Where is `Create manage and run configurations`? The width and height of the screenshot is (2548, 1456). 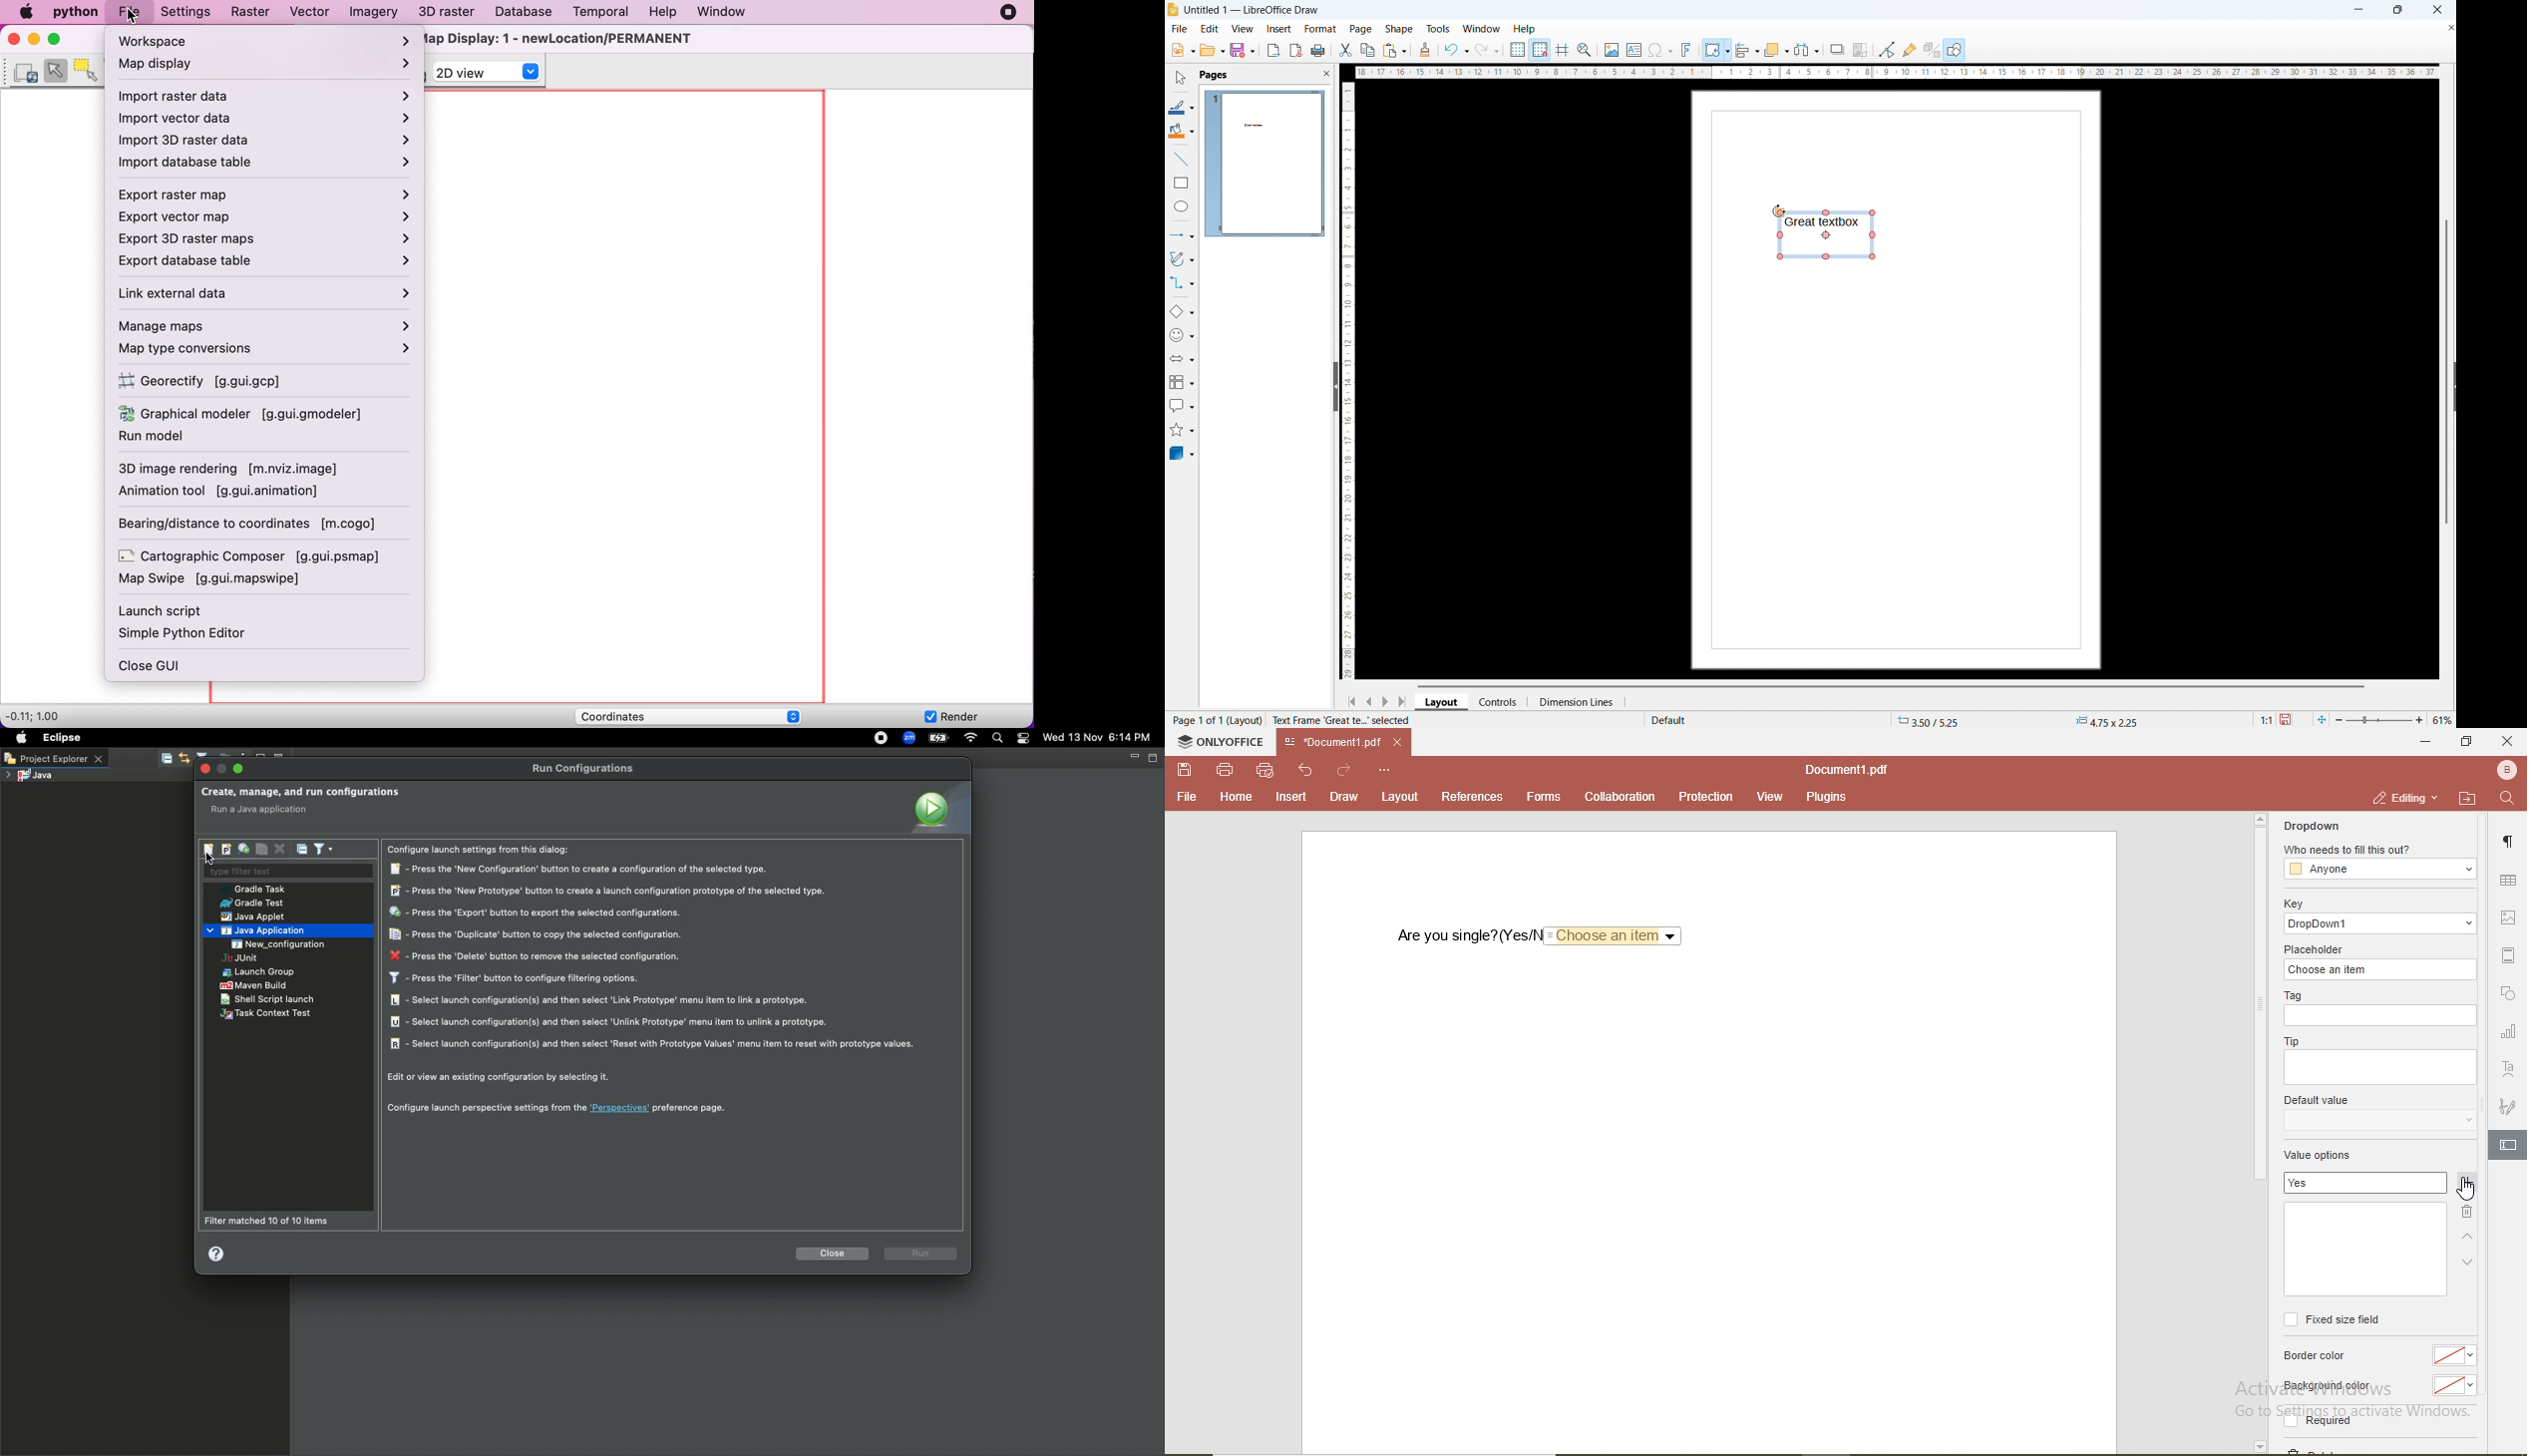
Create manage and run configurations is located at coordinates (300, 793).